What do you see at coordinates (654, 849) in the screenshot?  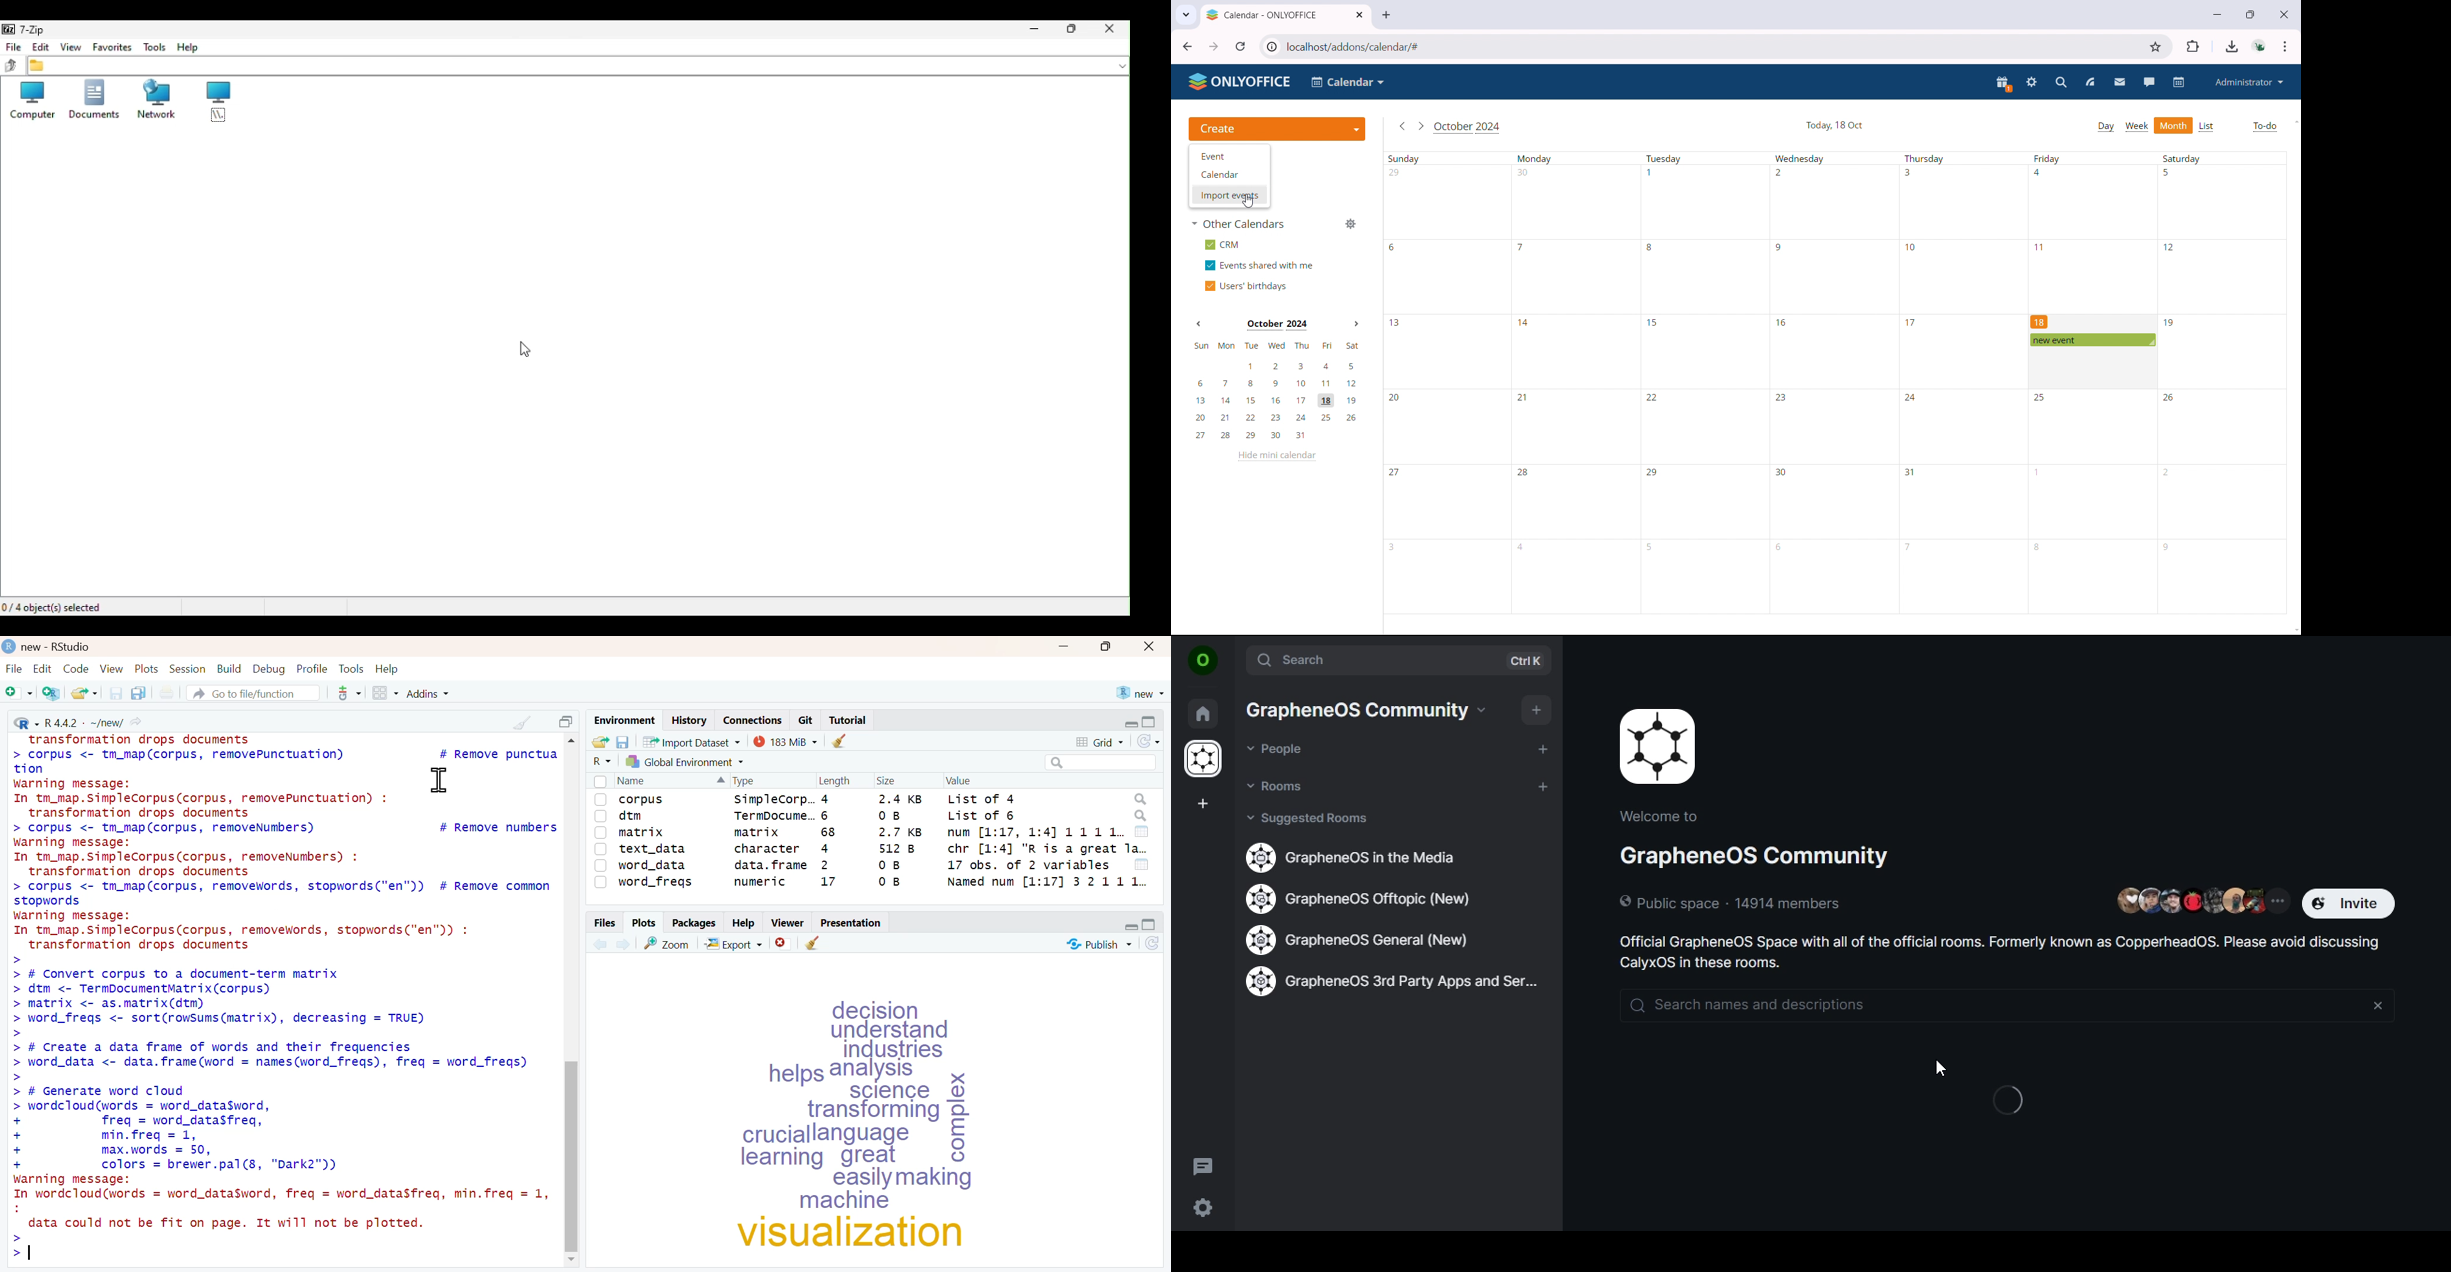 I see `text_data` at bounding box center [654, 849].